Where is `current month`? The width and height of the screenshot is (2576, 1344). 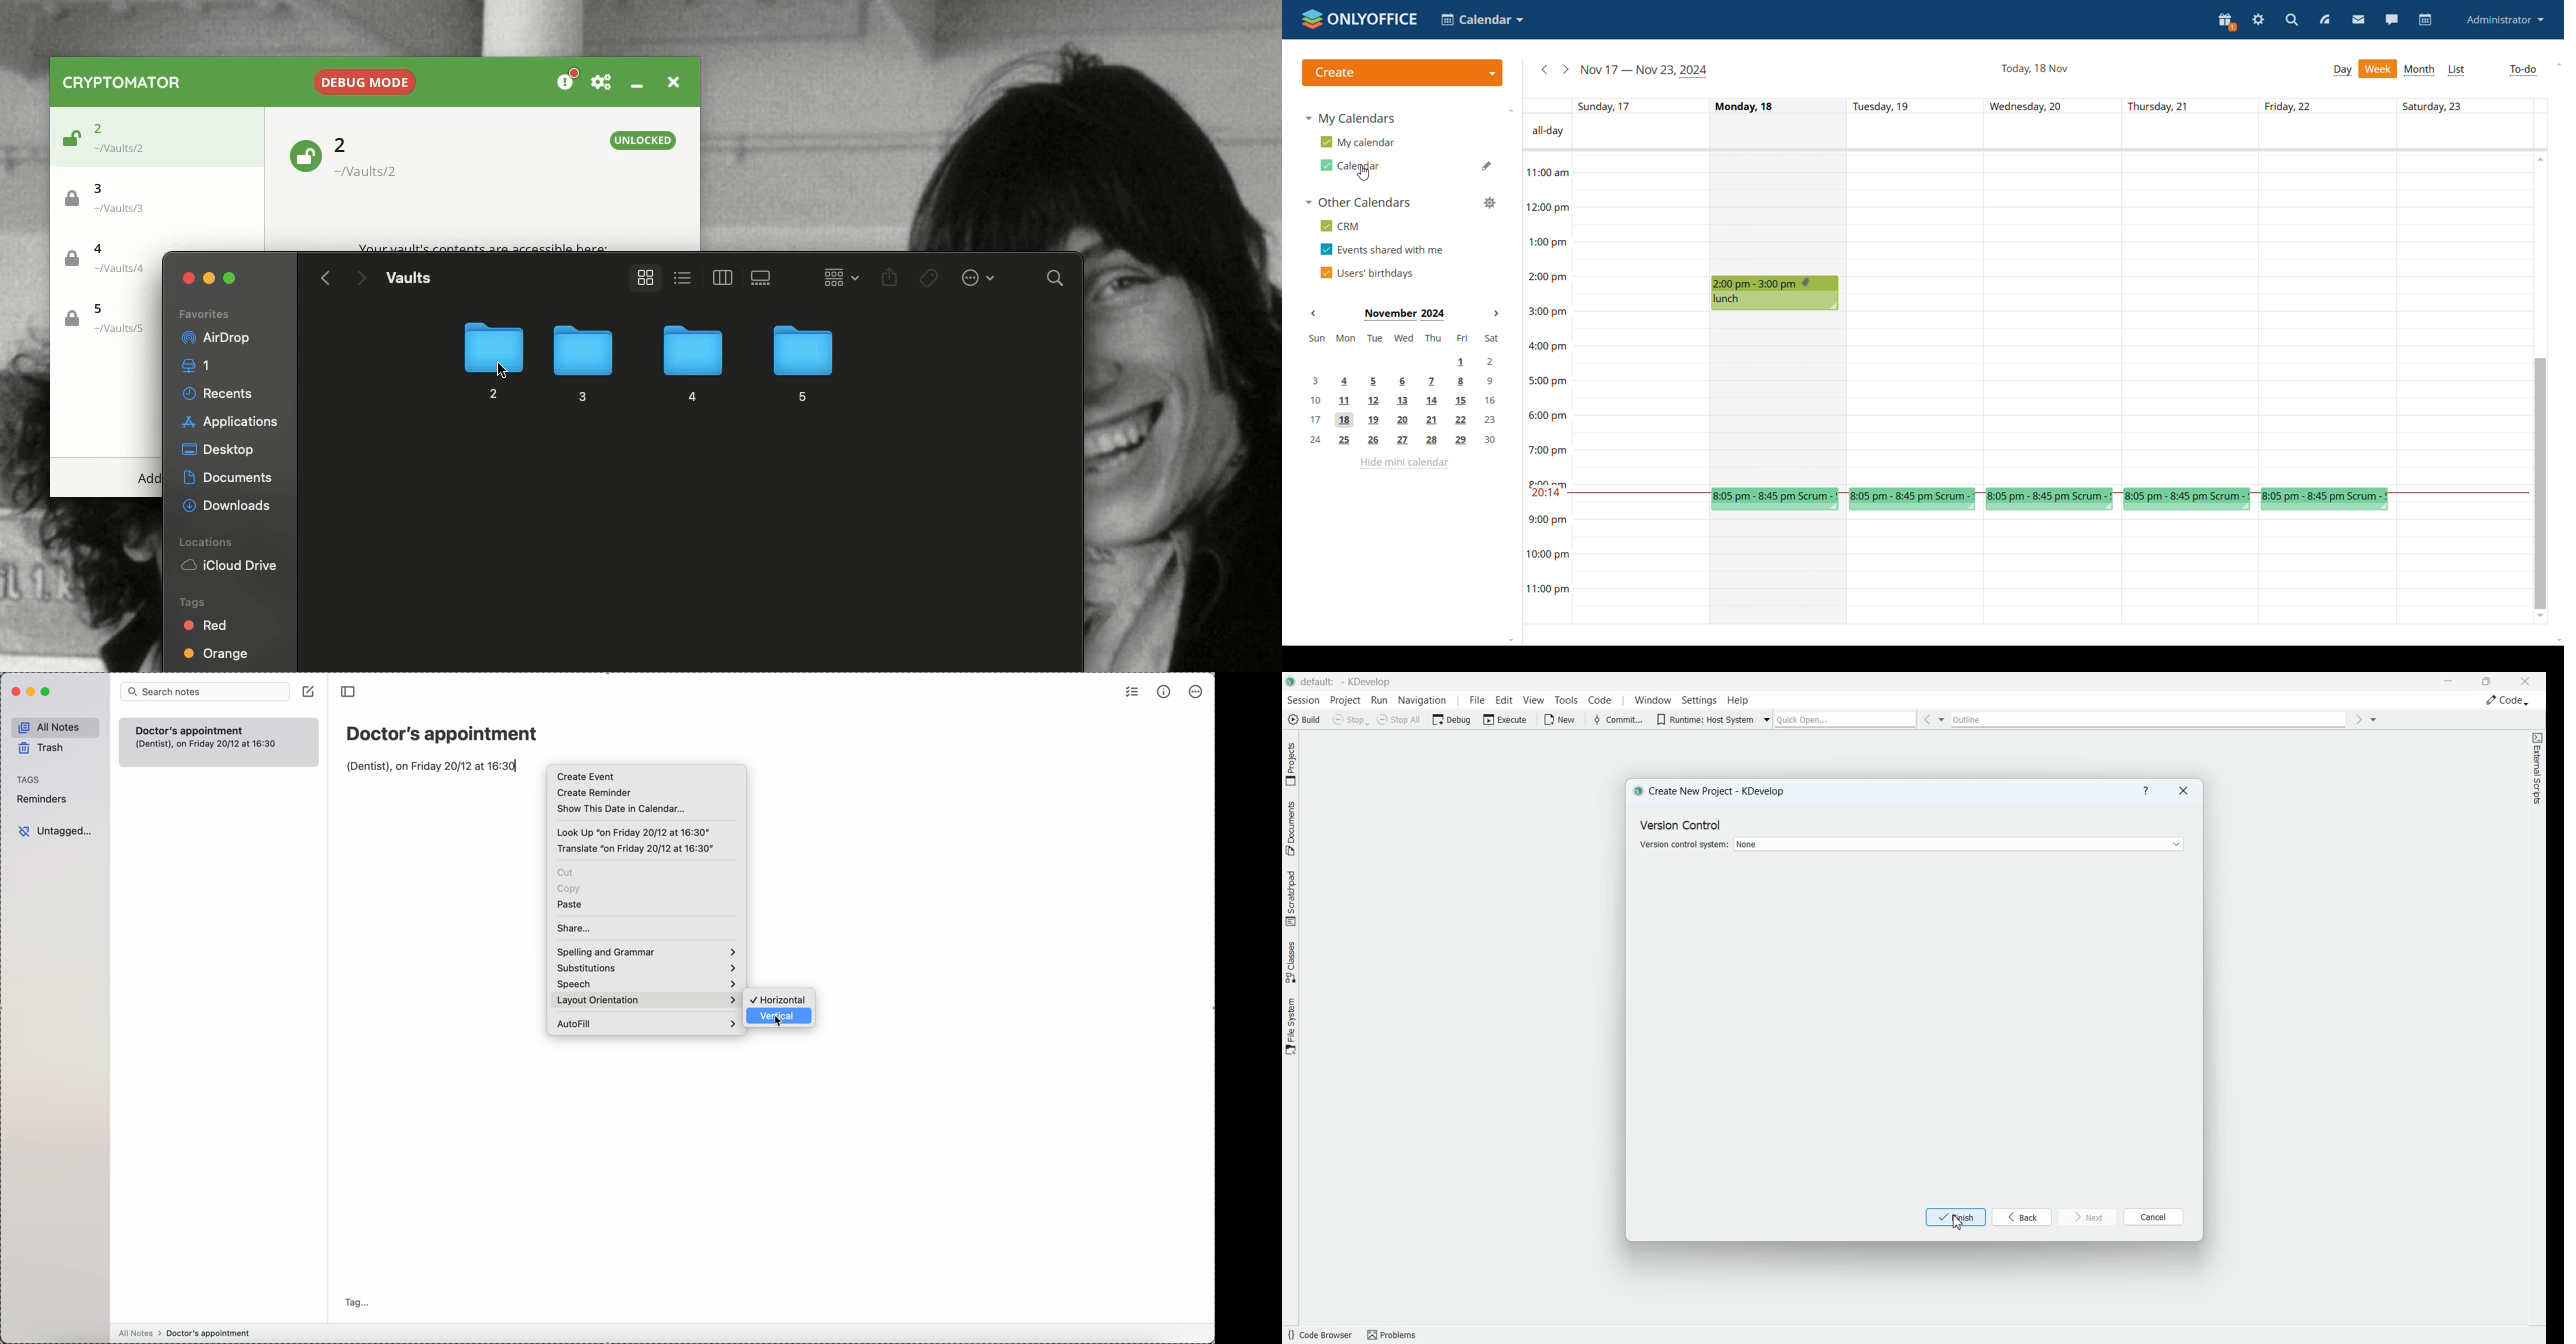
current month is located at coordinates (1406, 315).